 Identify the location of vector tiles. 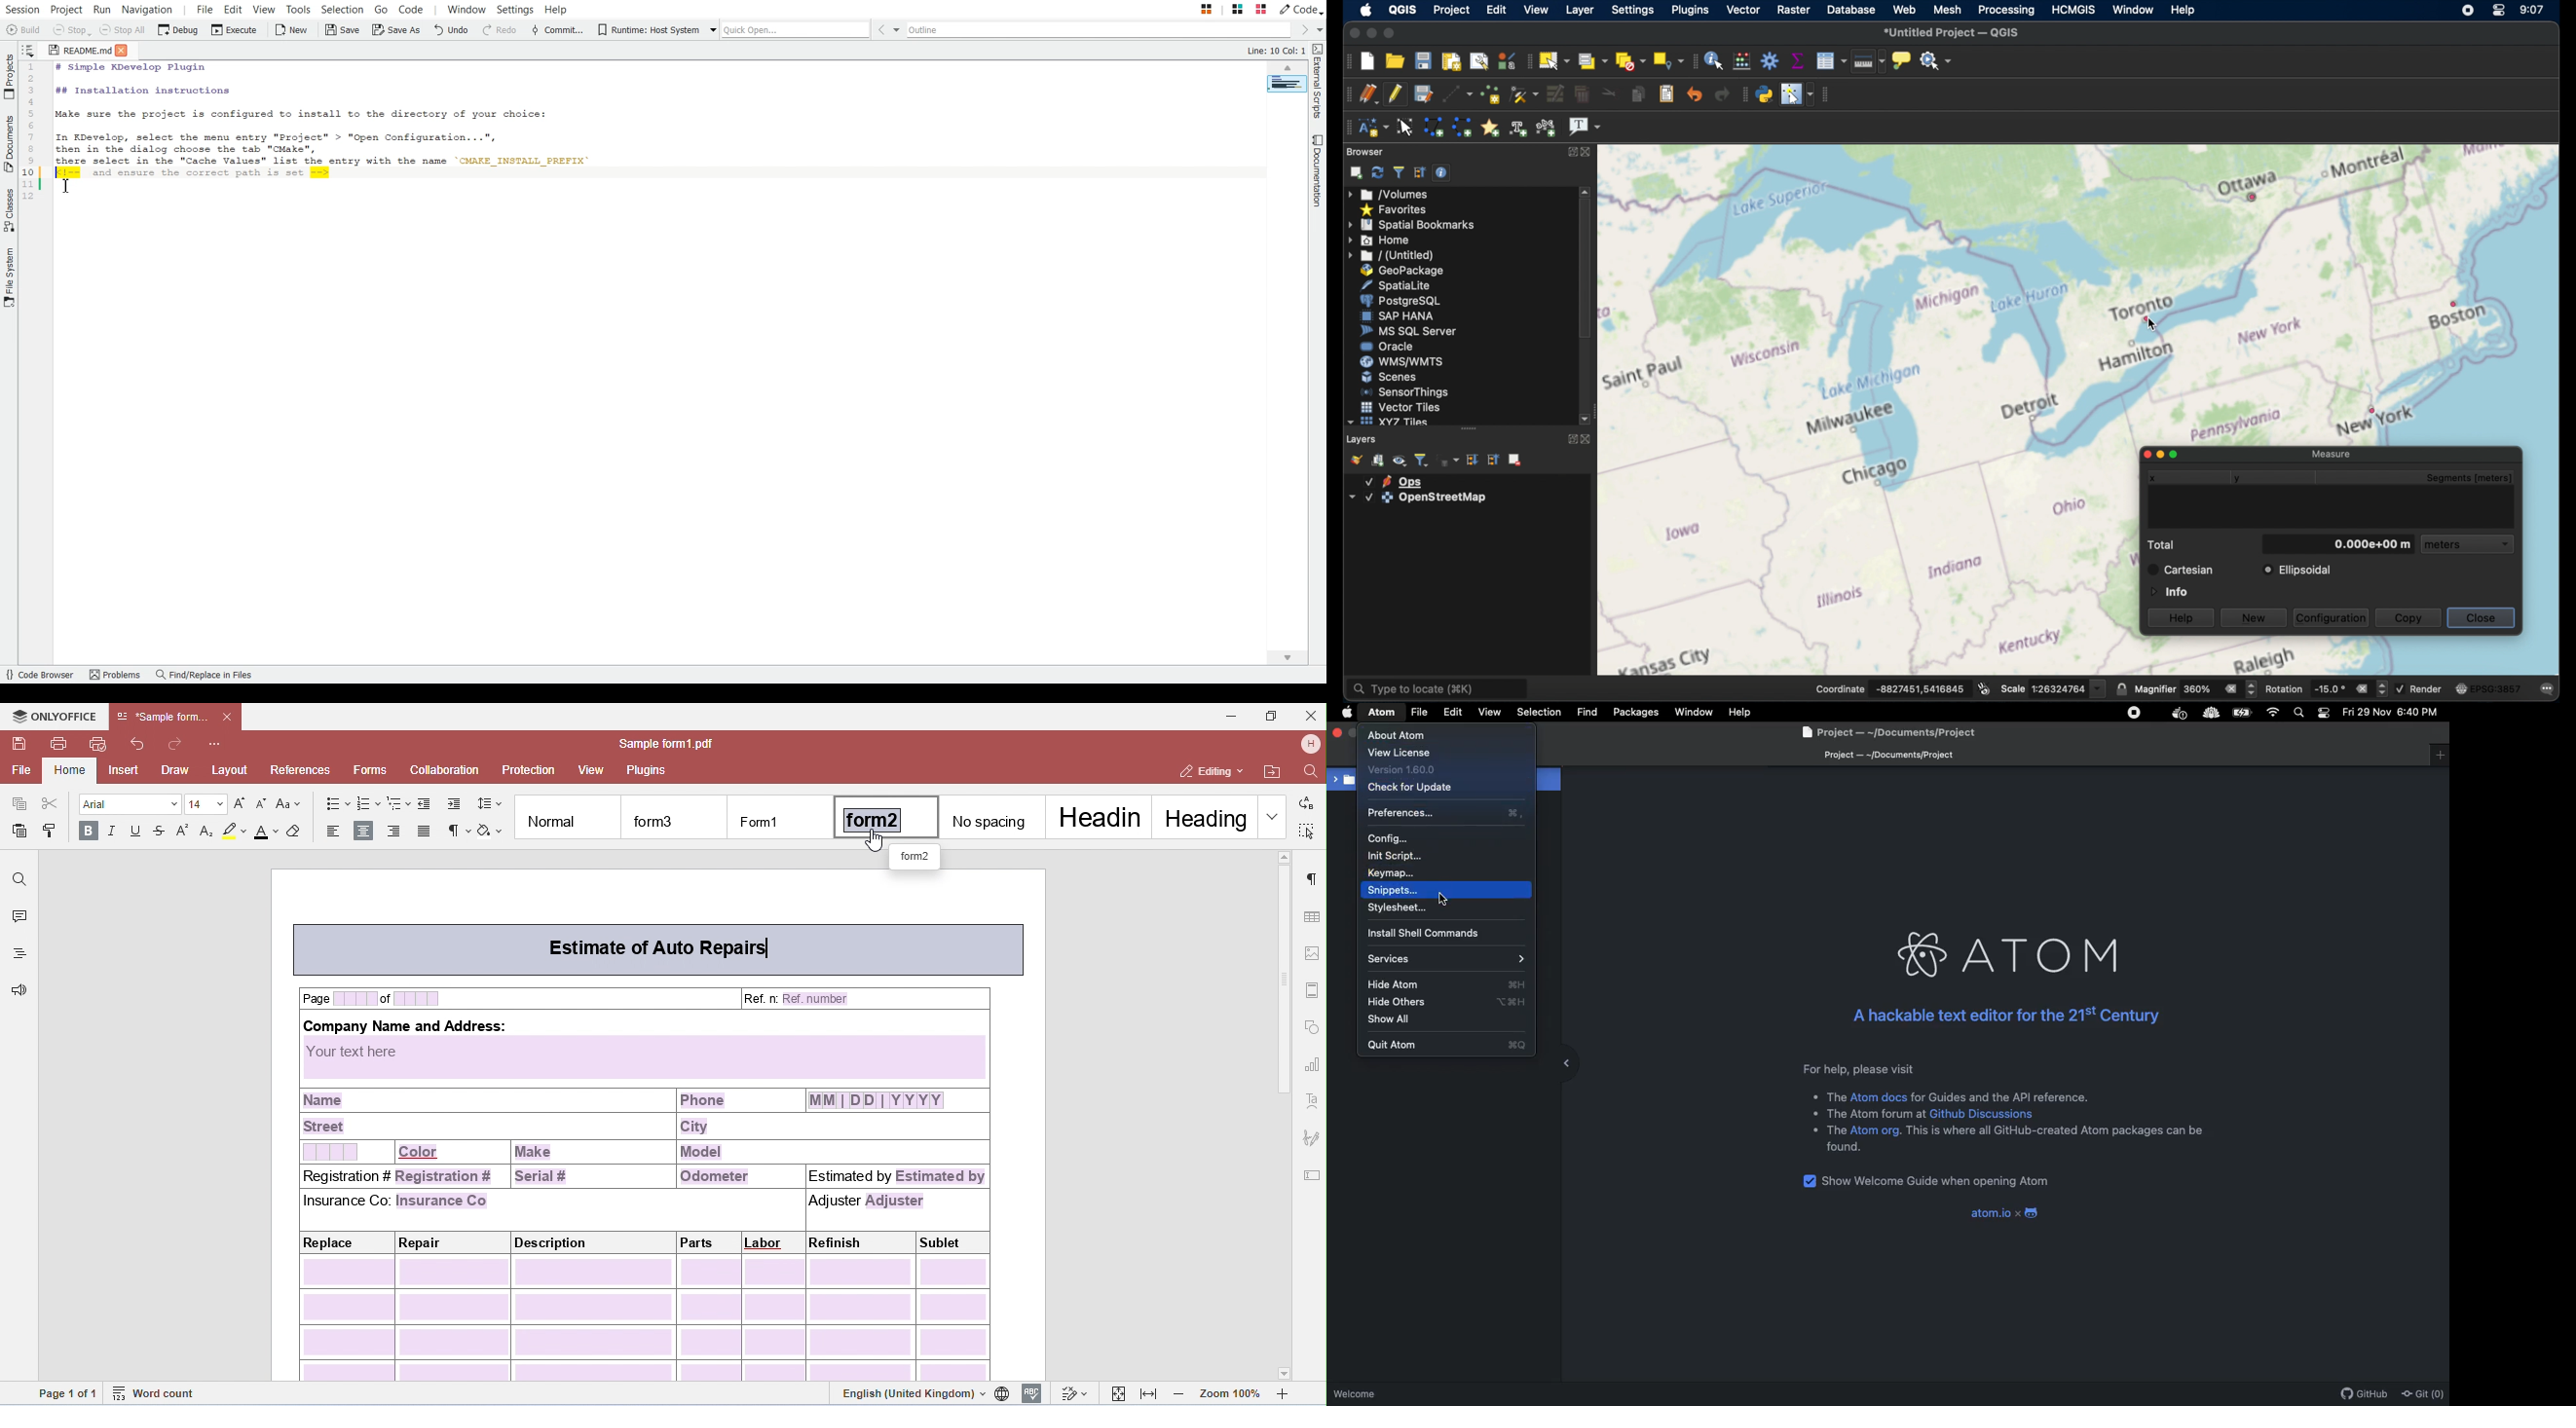
(1399, 406).